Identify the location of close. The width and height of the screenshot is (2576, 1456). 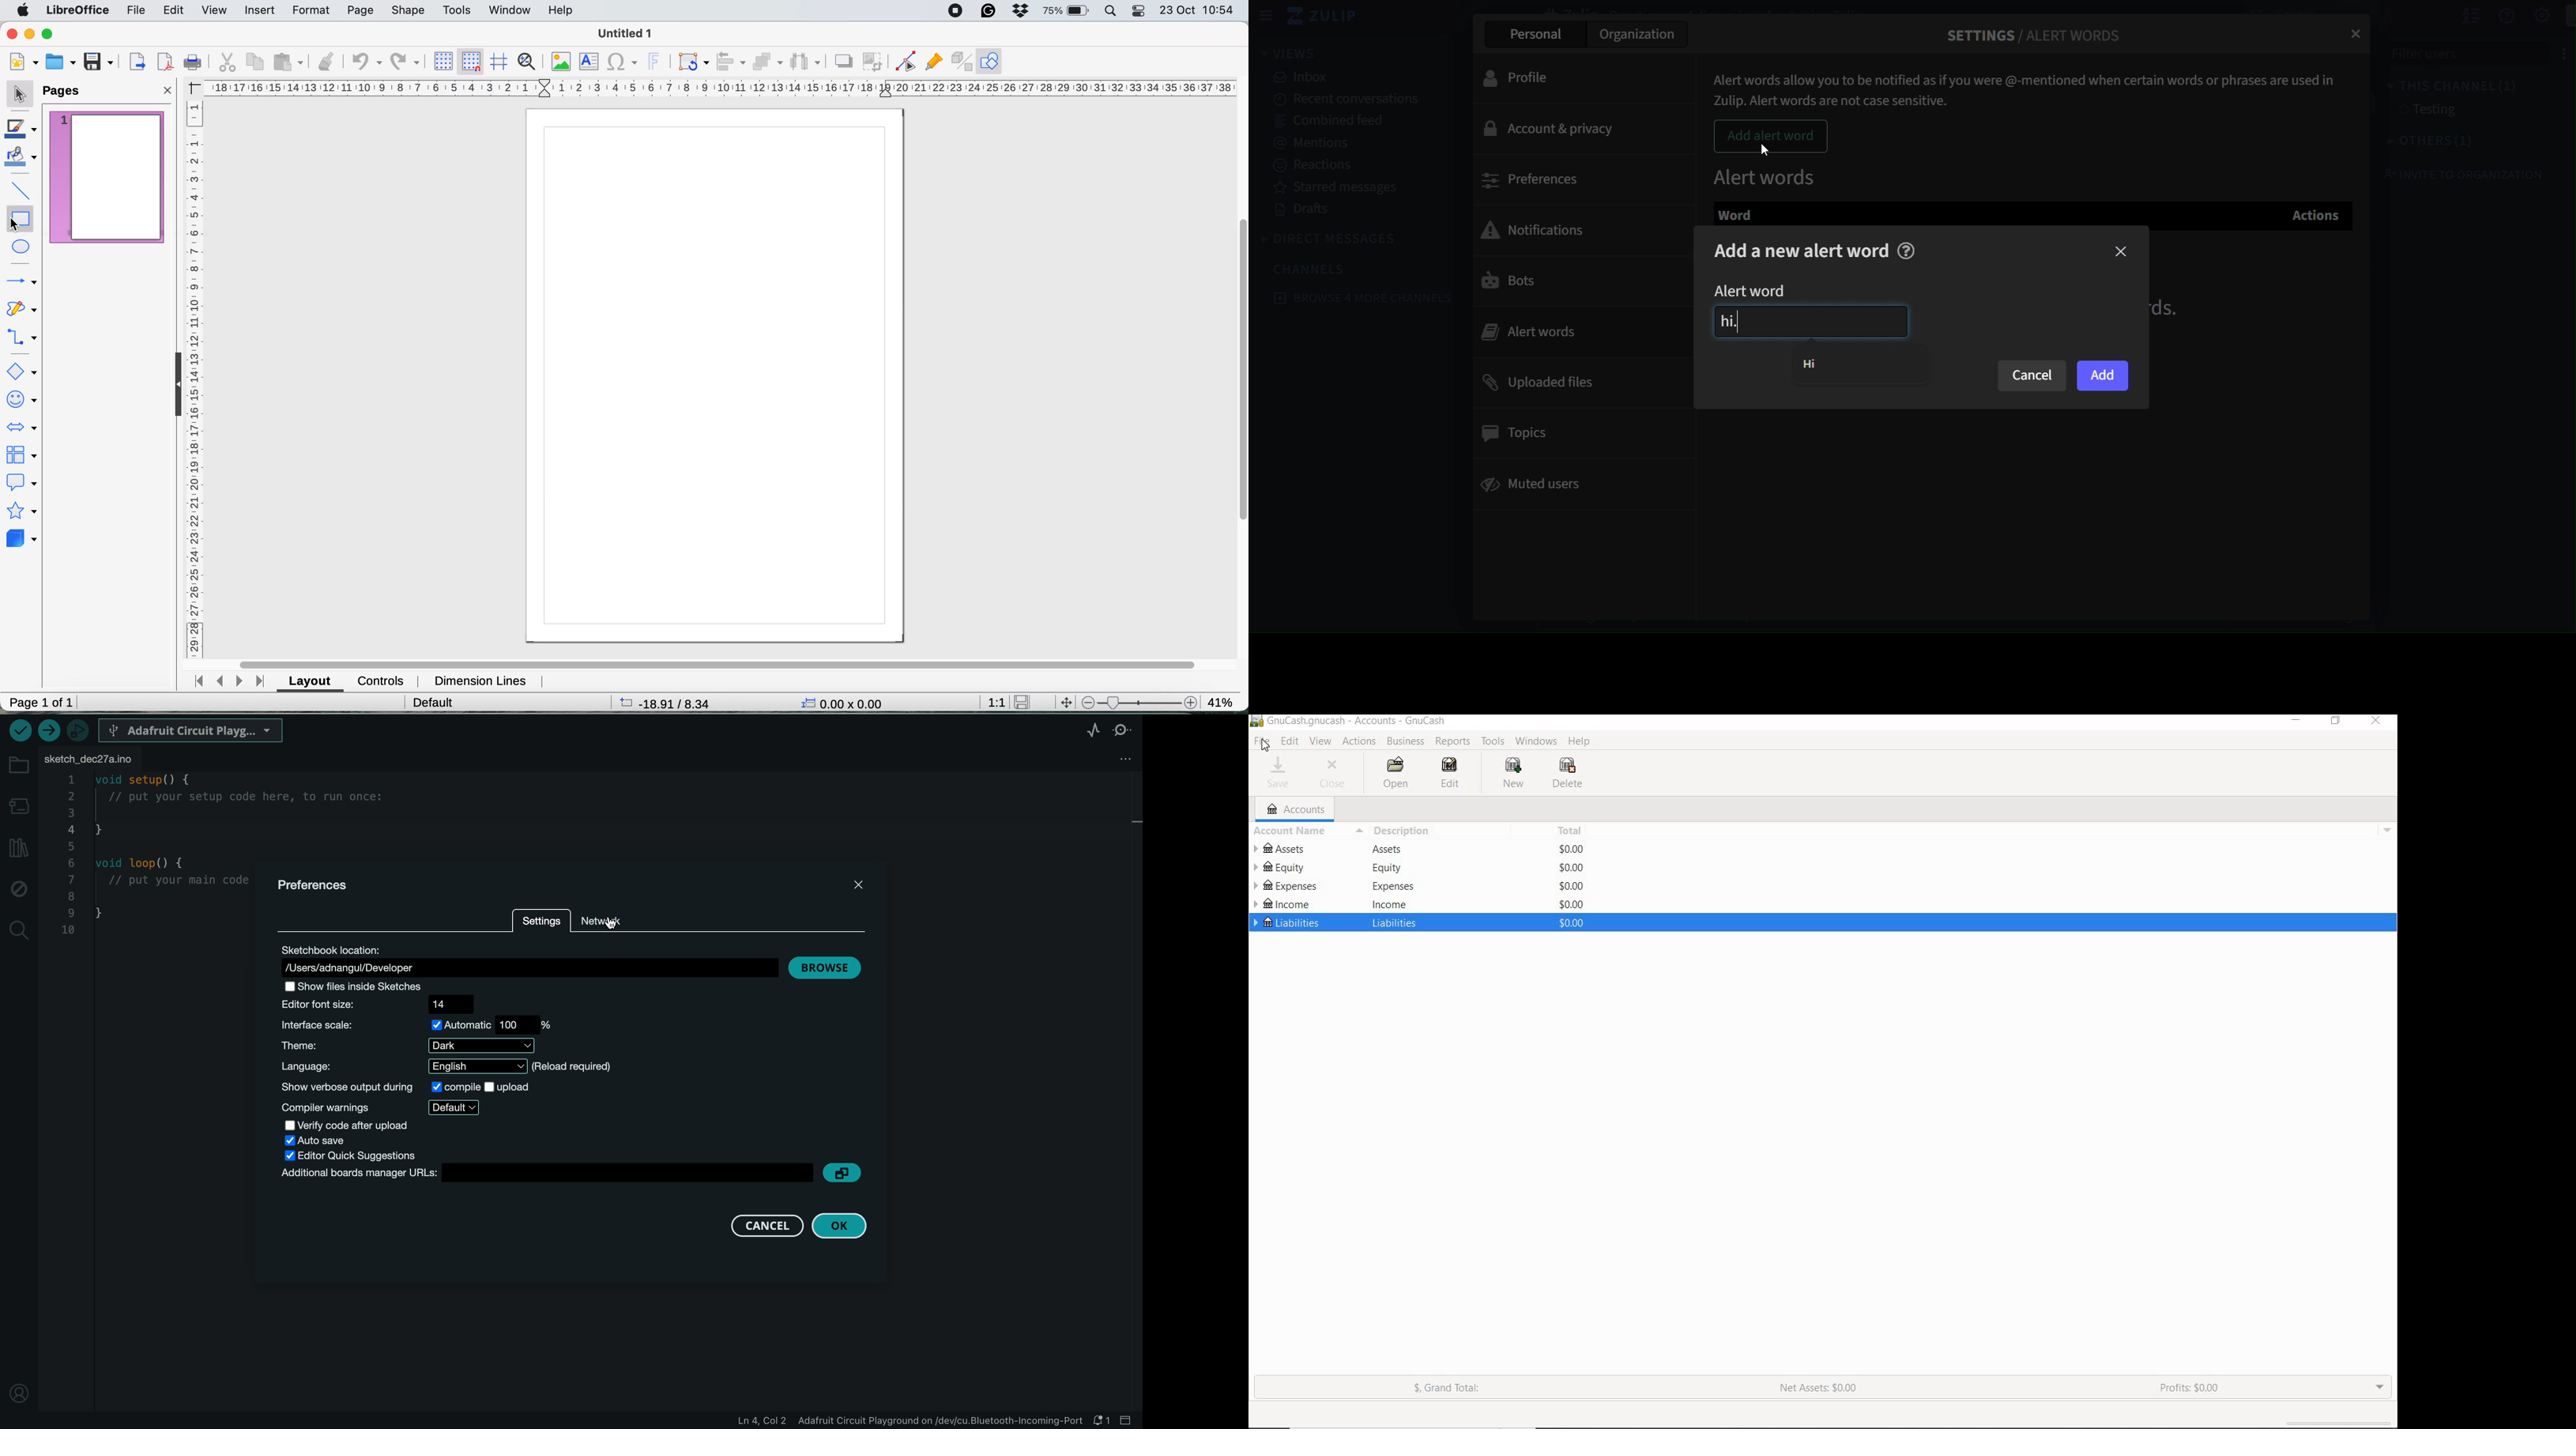
(168, 89).